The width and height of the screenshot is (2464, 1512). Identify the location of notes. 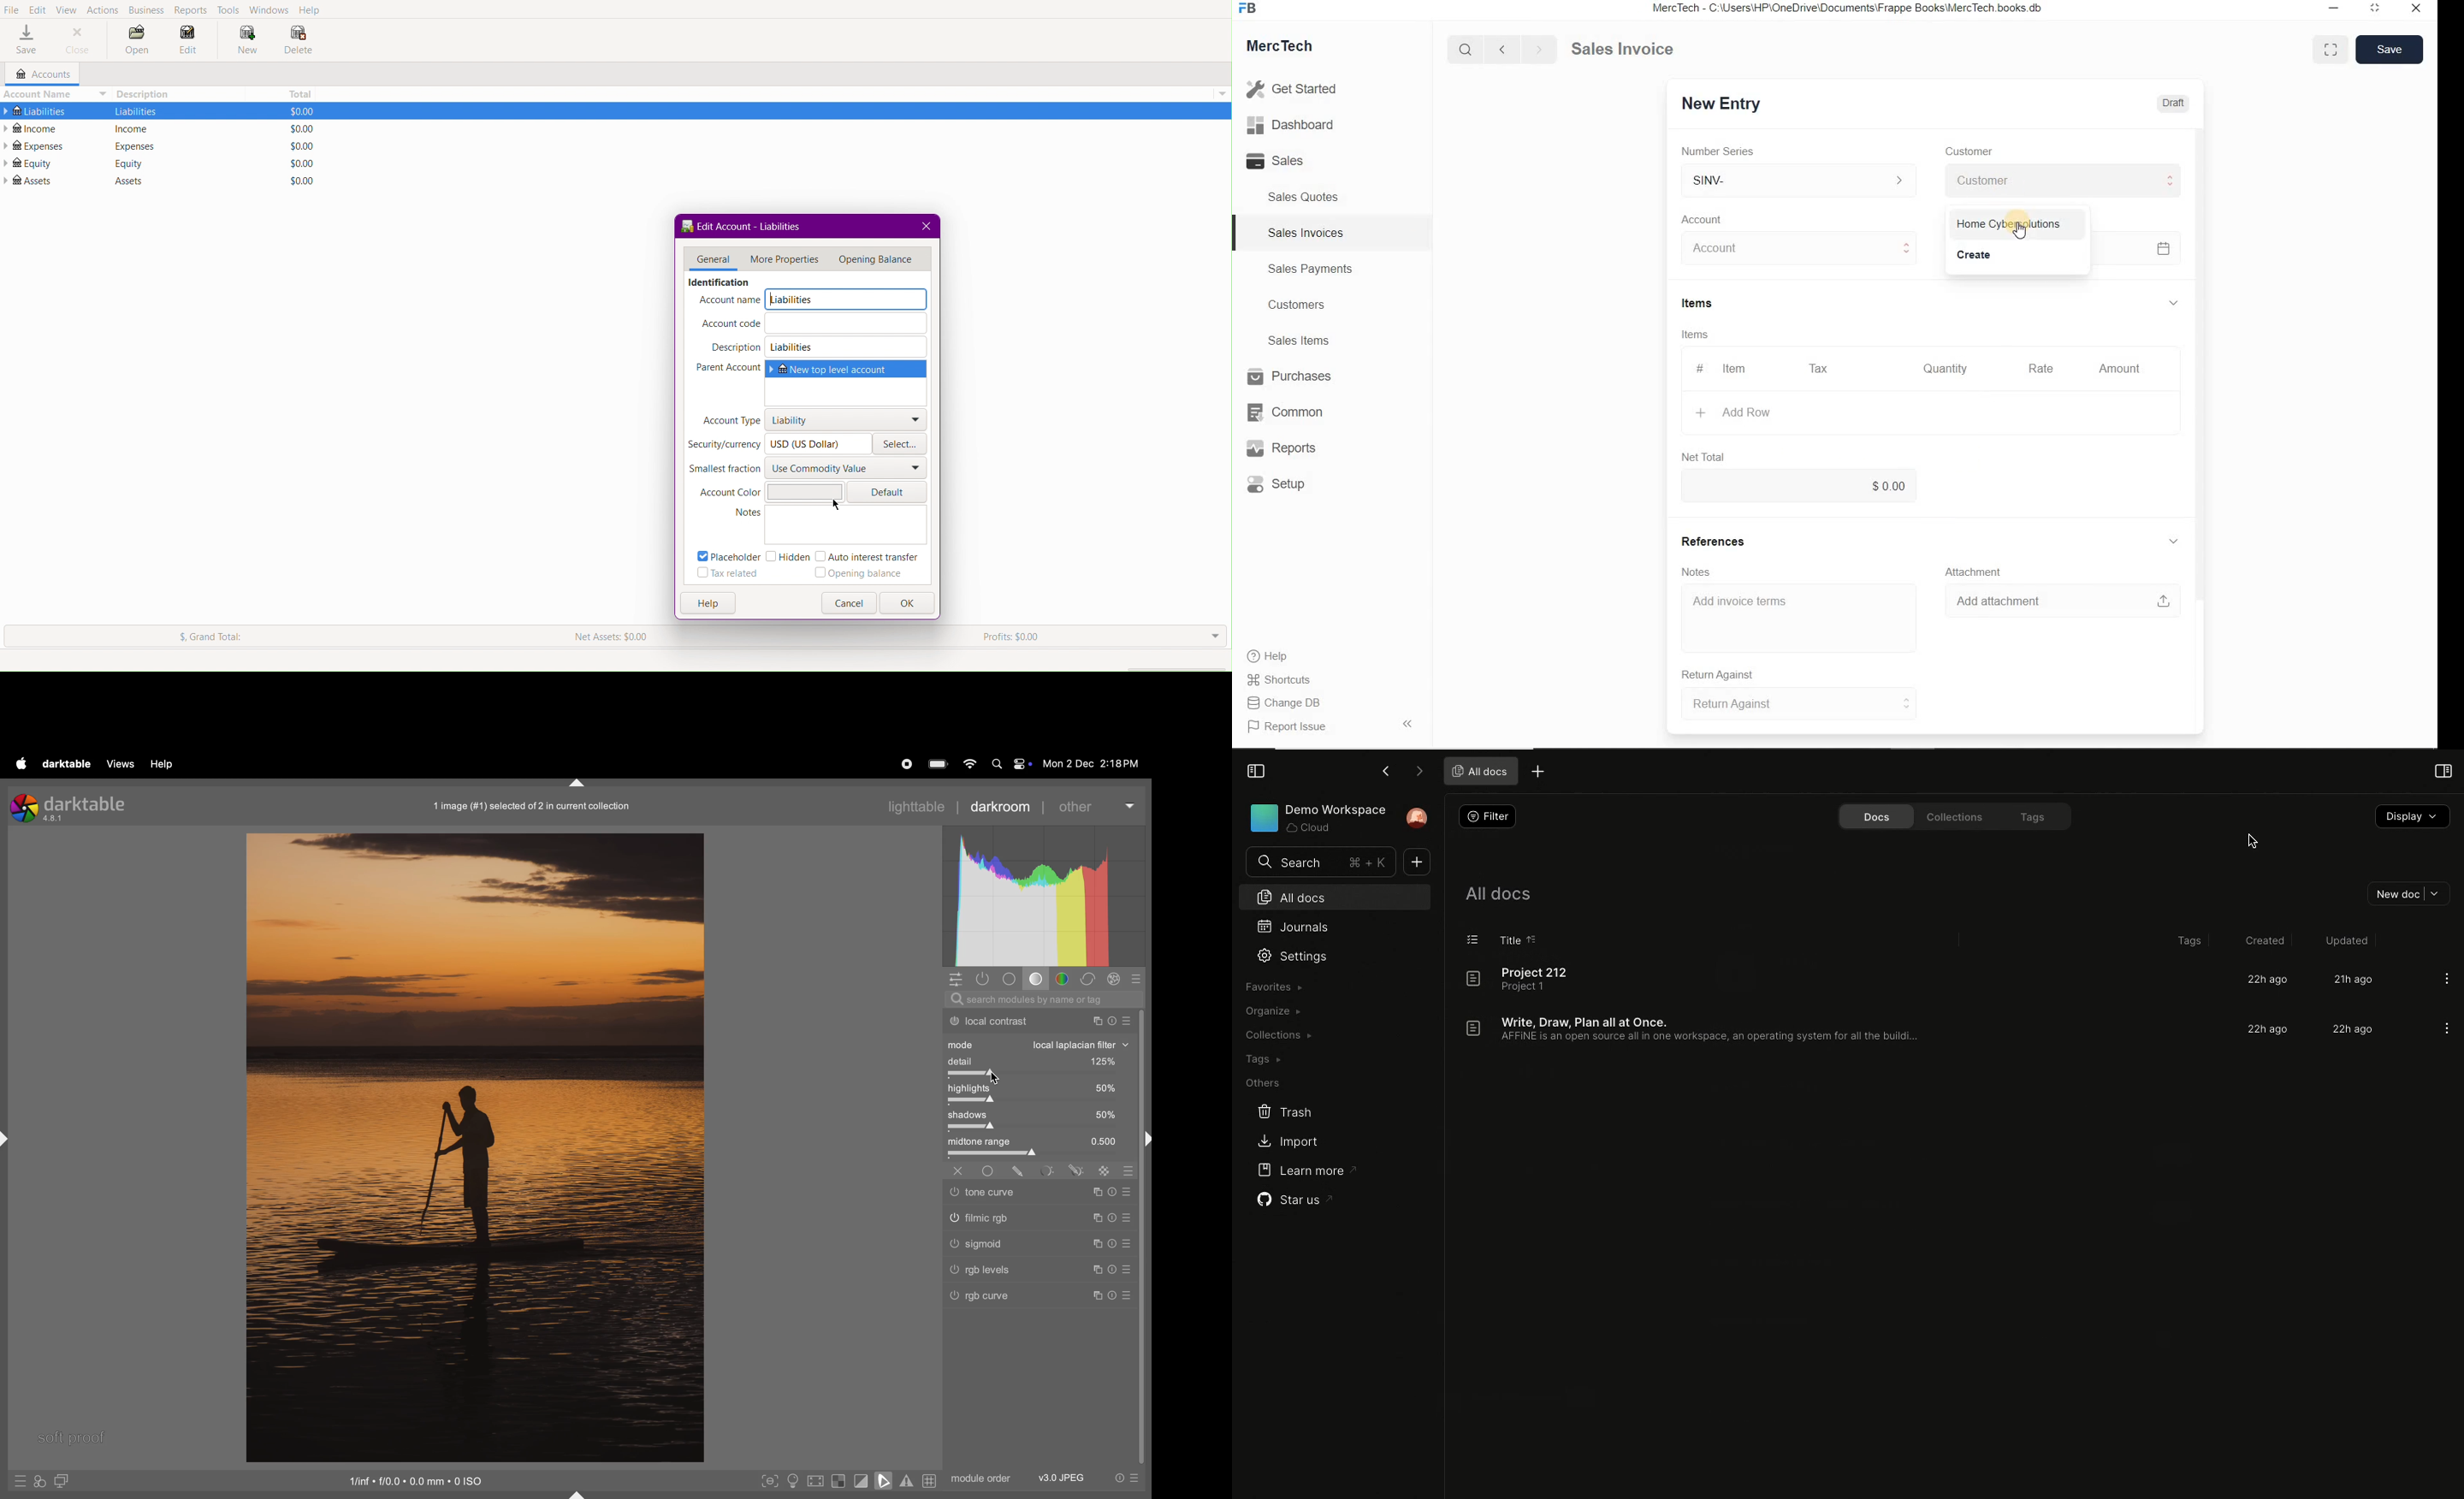
(748, 513).